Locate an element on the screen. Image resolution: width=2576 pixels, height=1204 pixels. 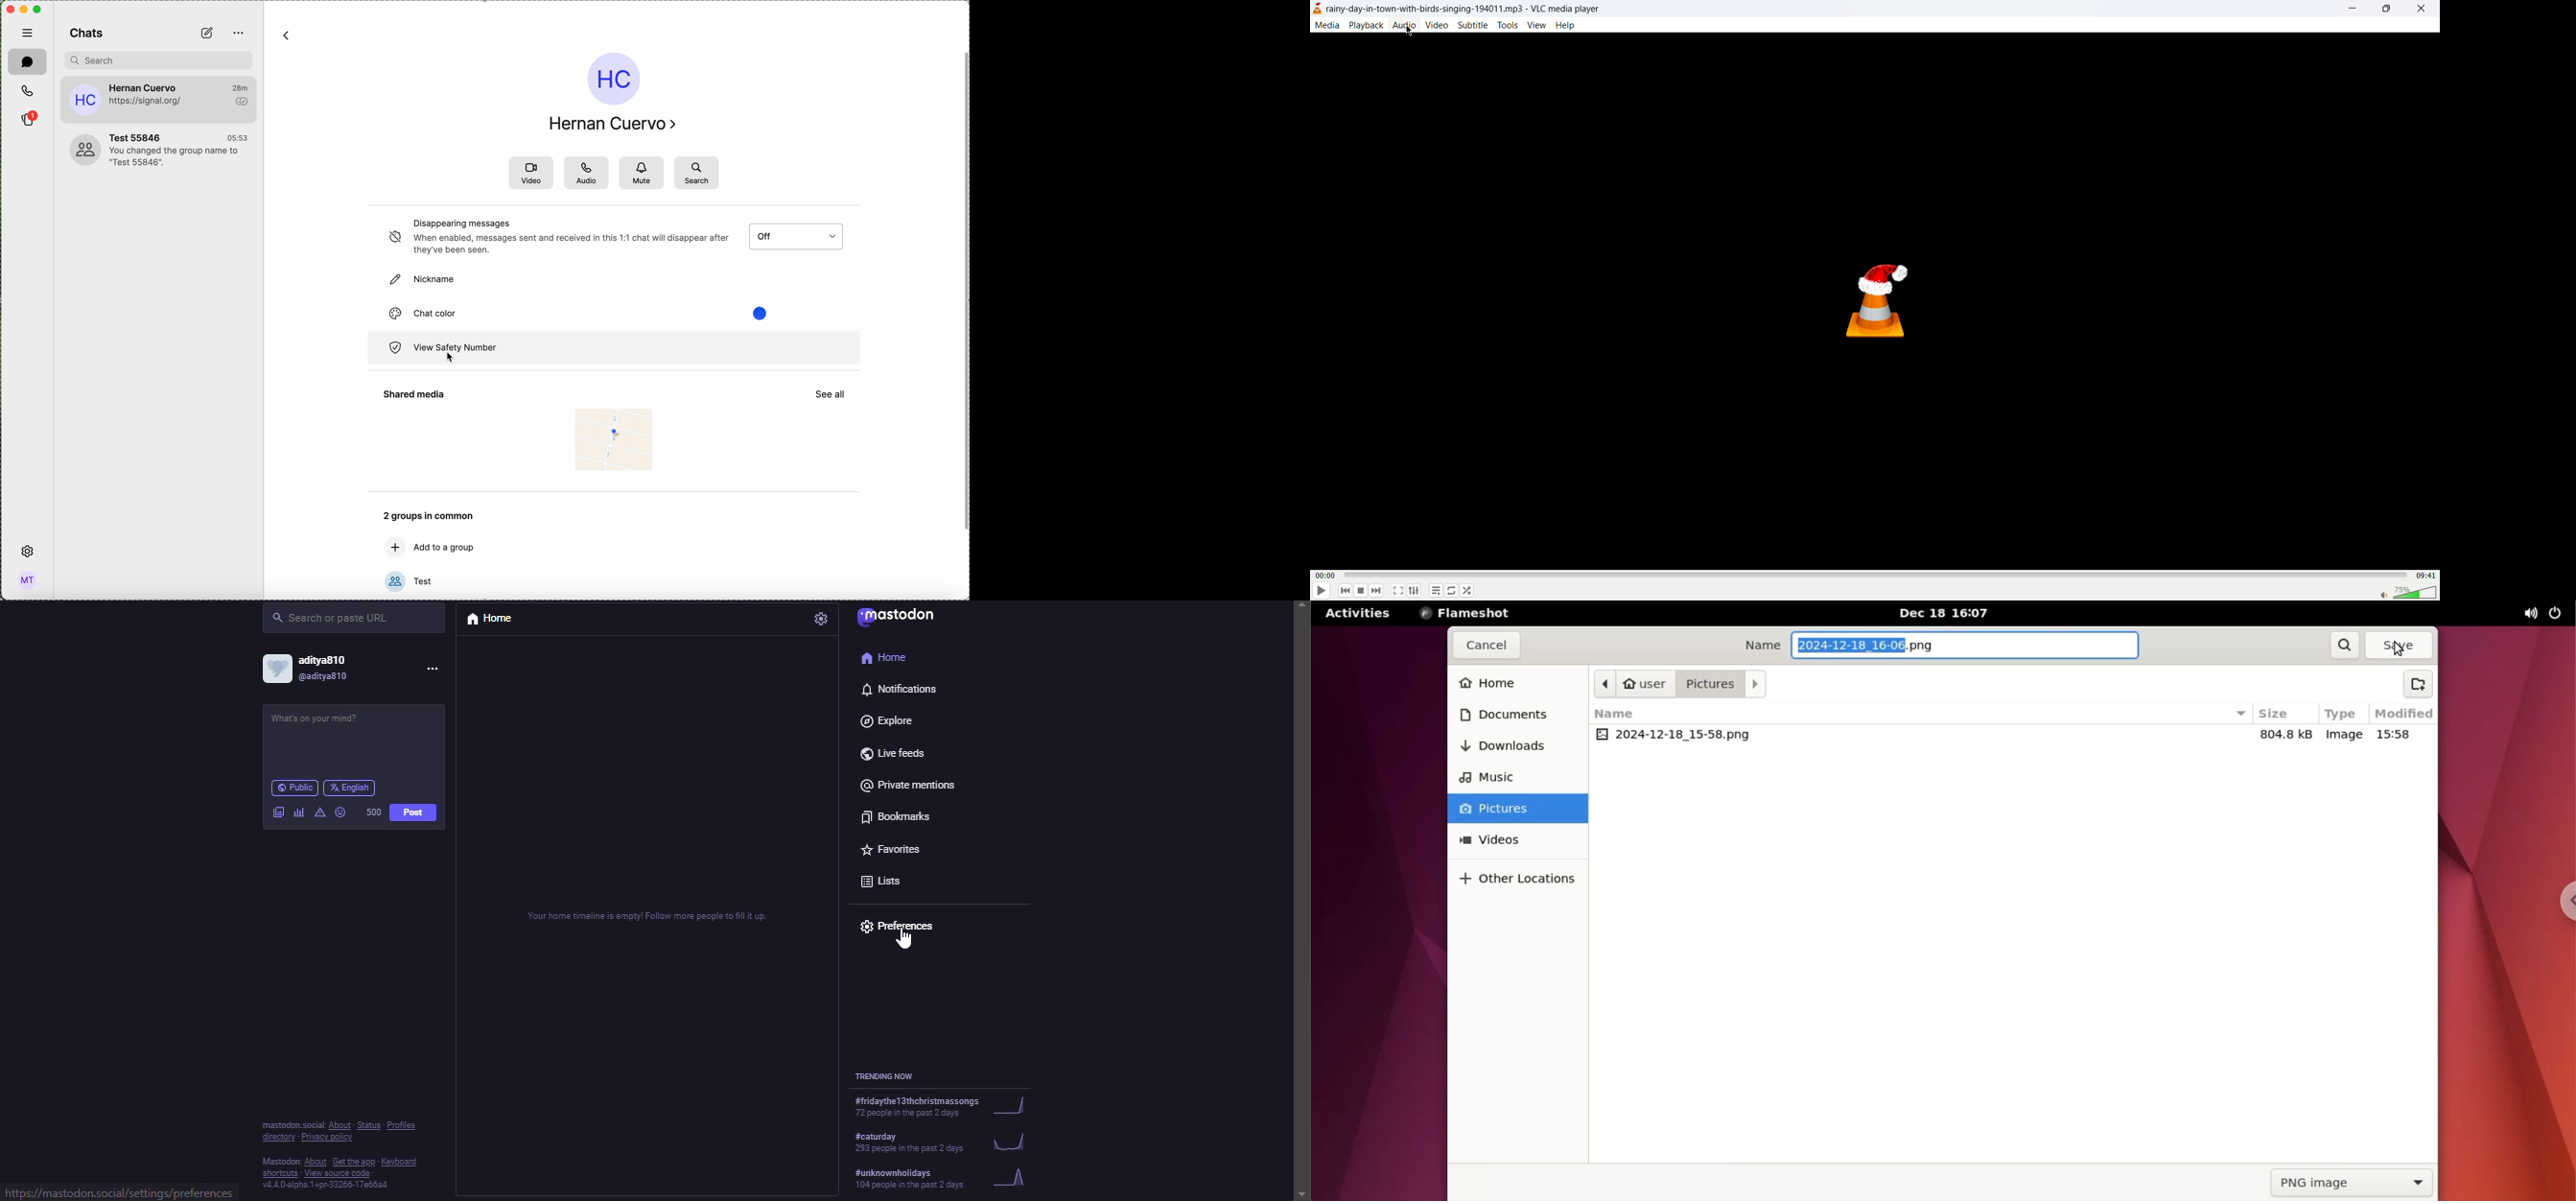
info is located at coordinates (342, 1158).